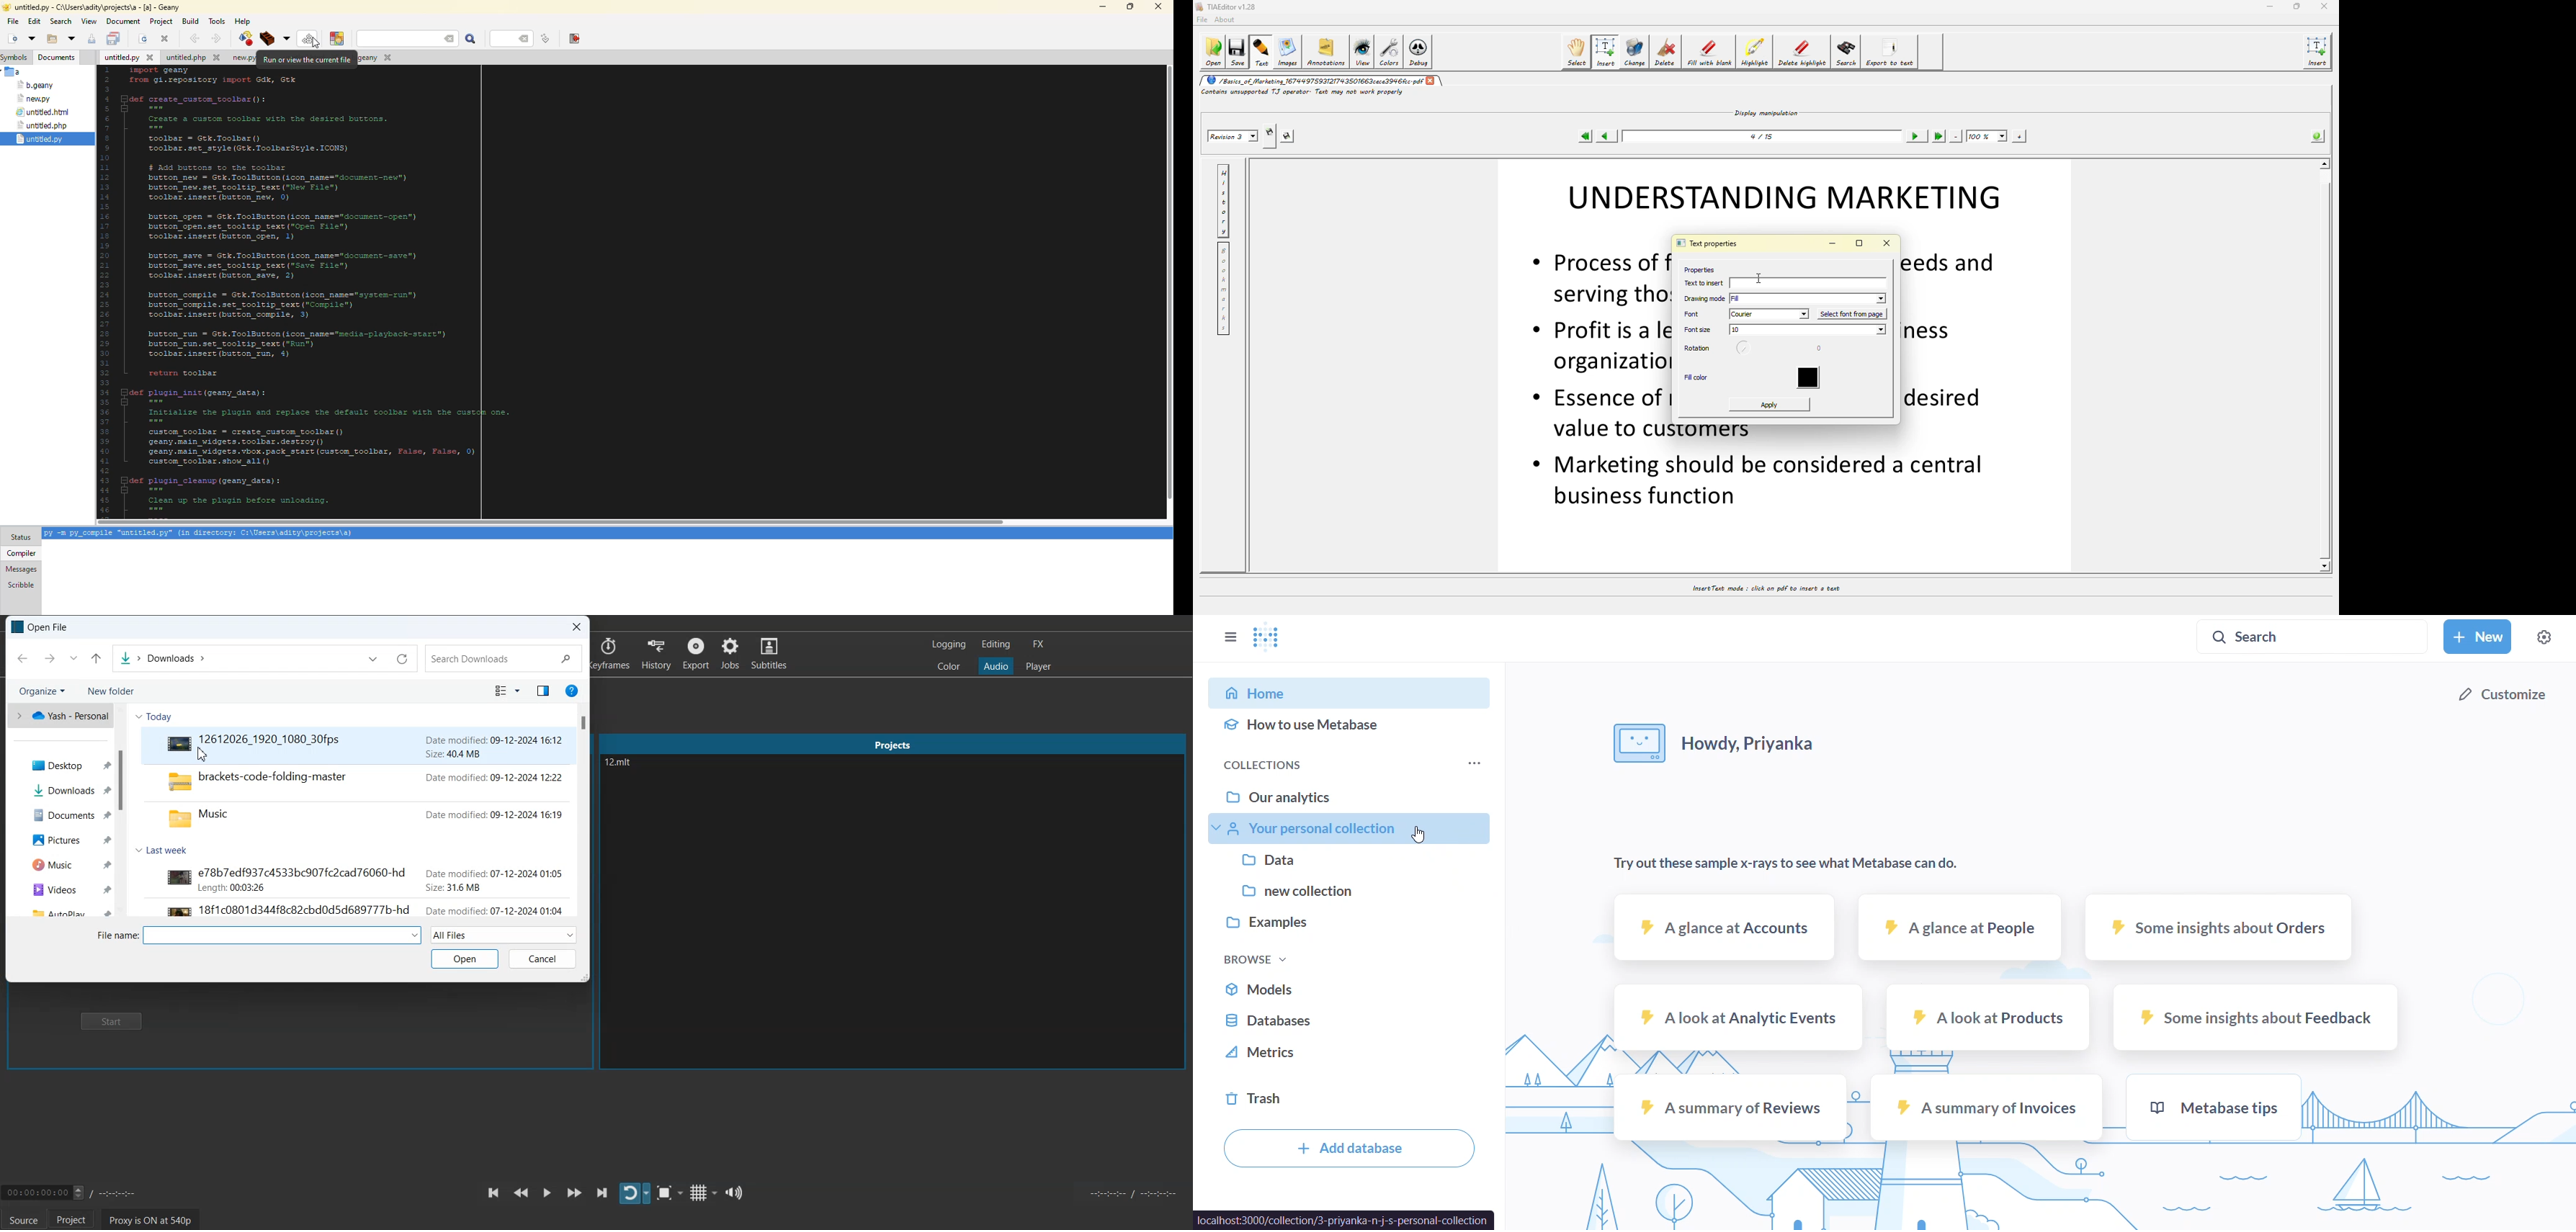 This screenshot has height=1232, width=2576. What do you see at coordinates (403, 660) in the screenshot?
I see `Refresh` at bounding box center [403, 660].